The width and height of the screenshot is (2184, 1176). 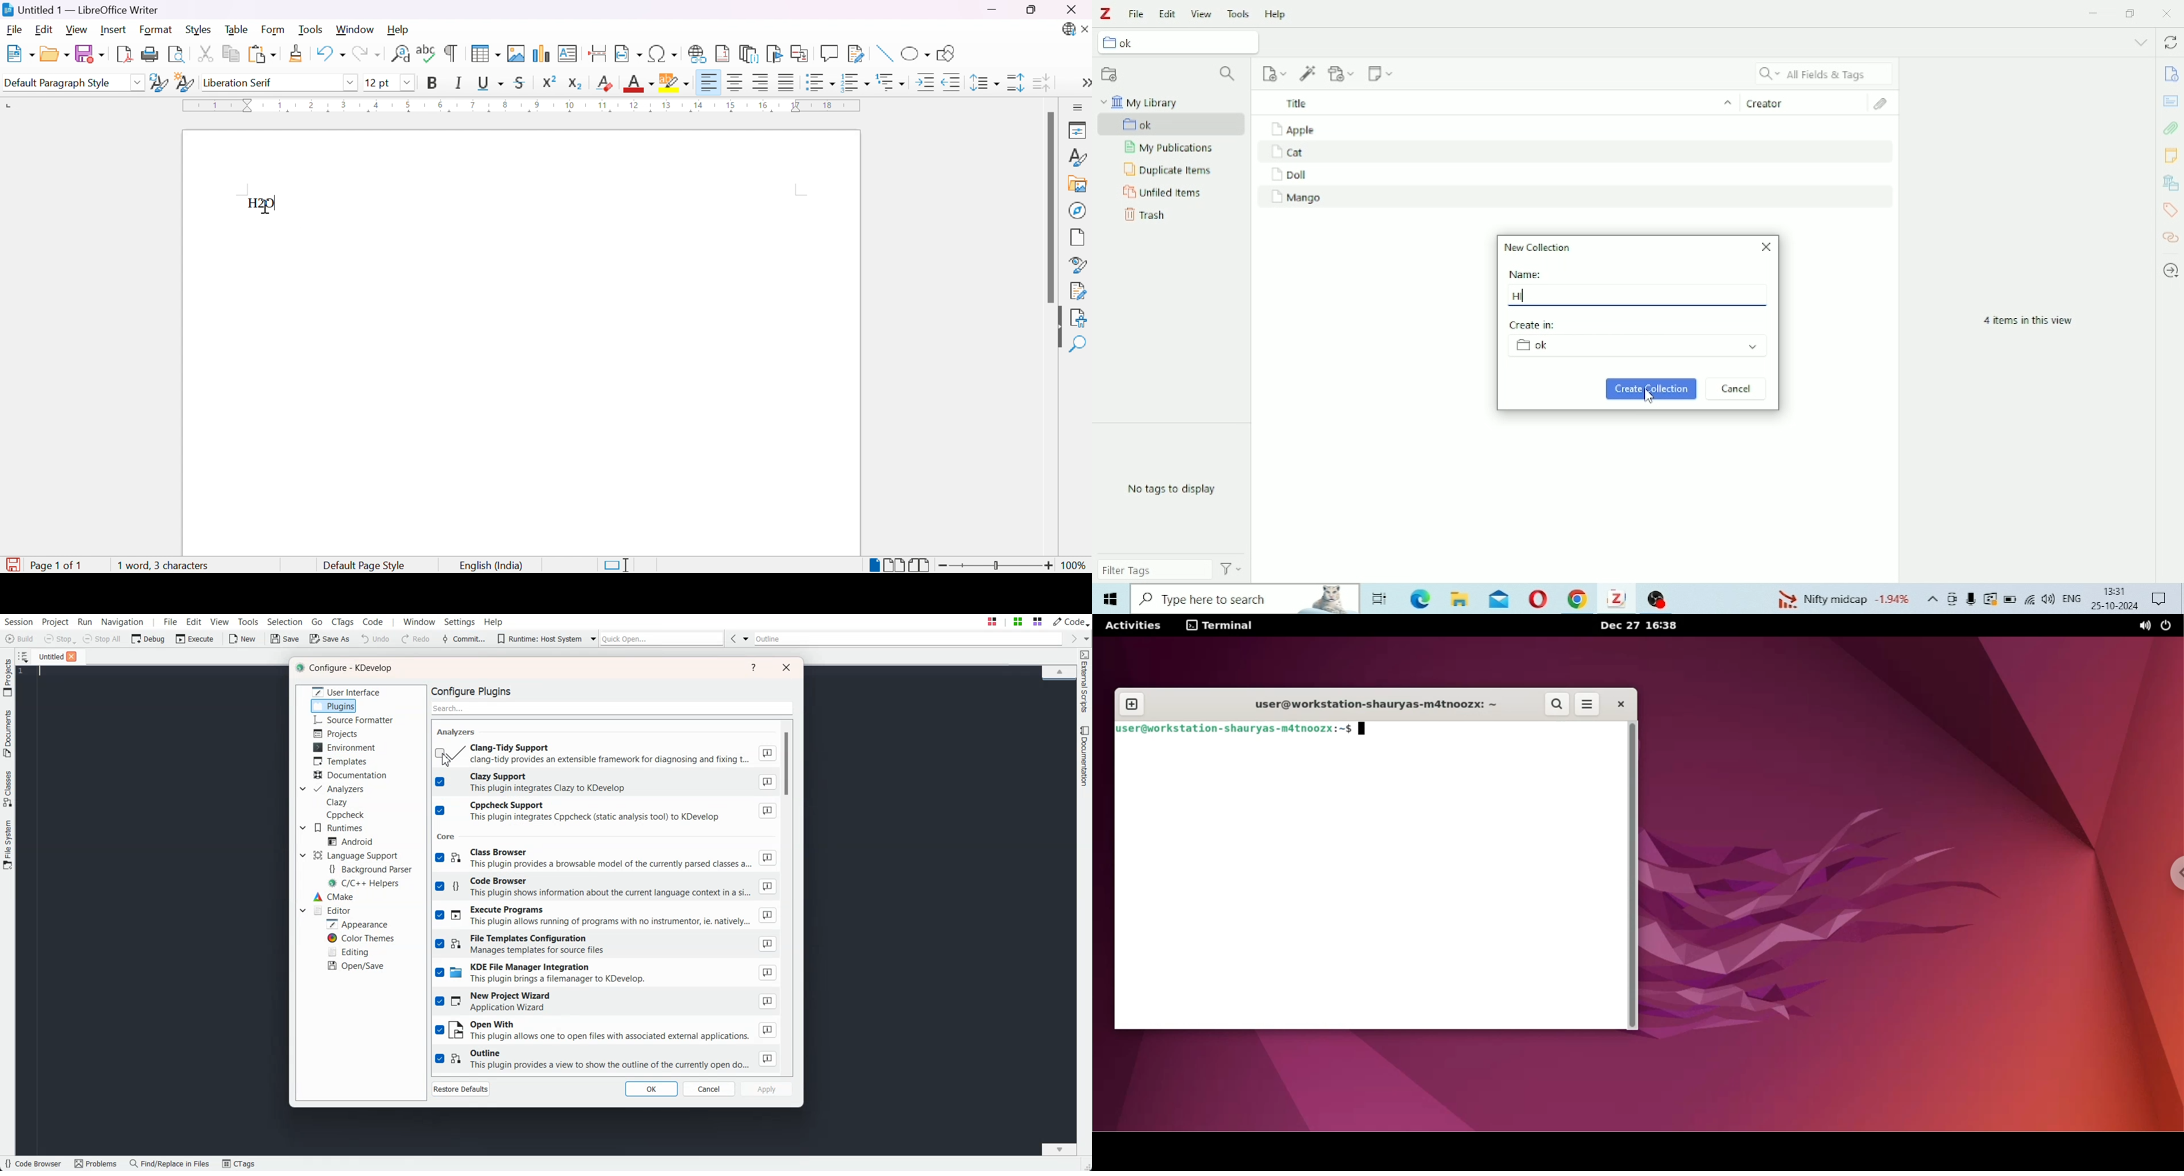 What do you see at coordinates (1933, 599) in the screenshot?
I see `Show hidden icons` at bounding box center [1933, 599].